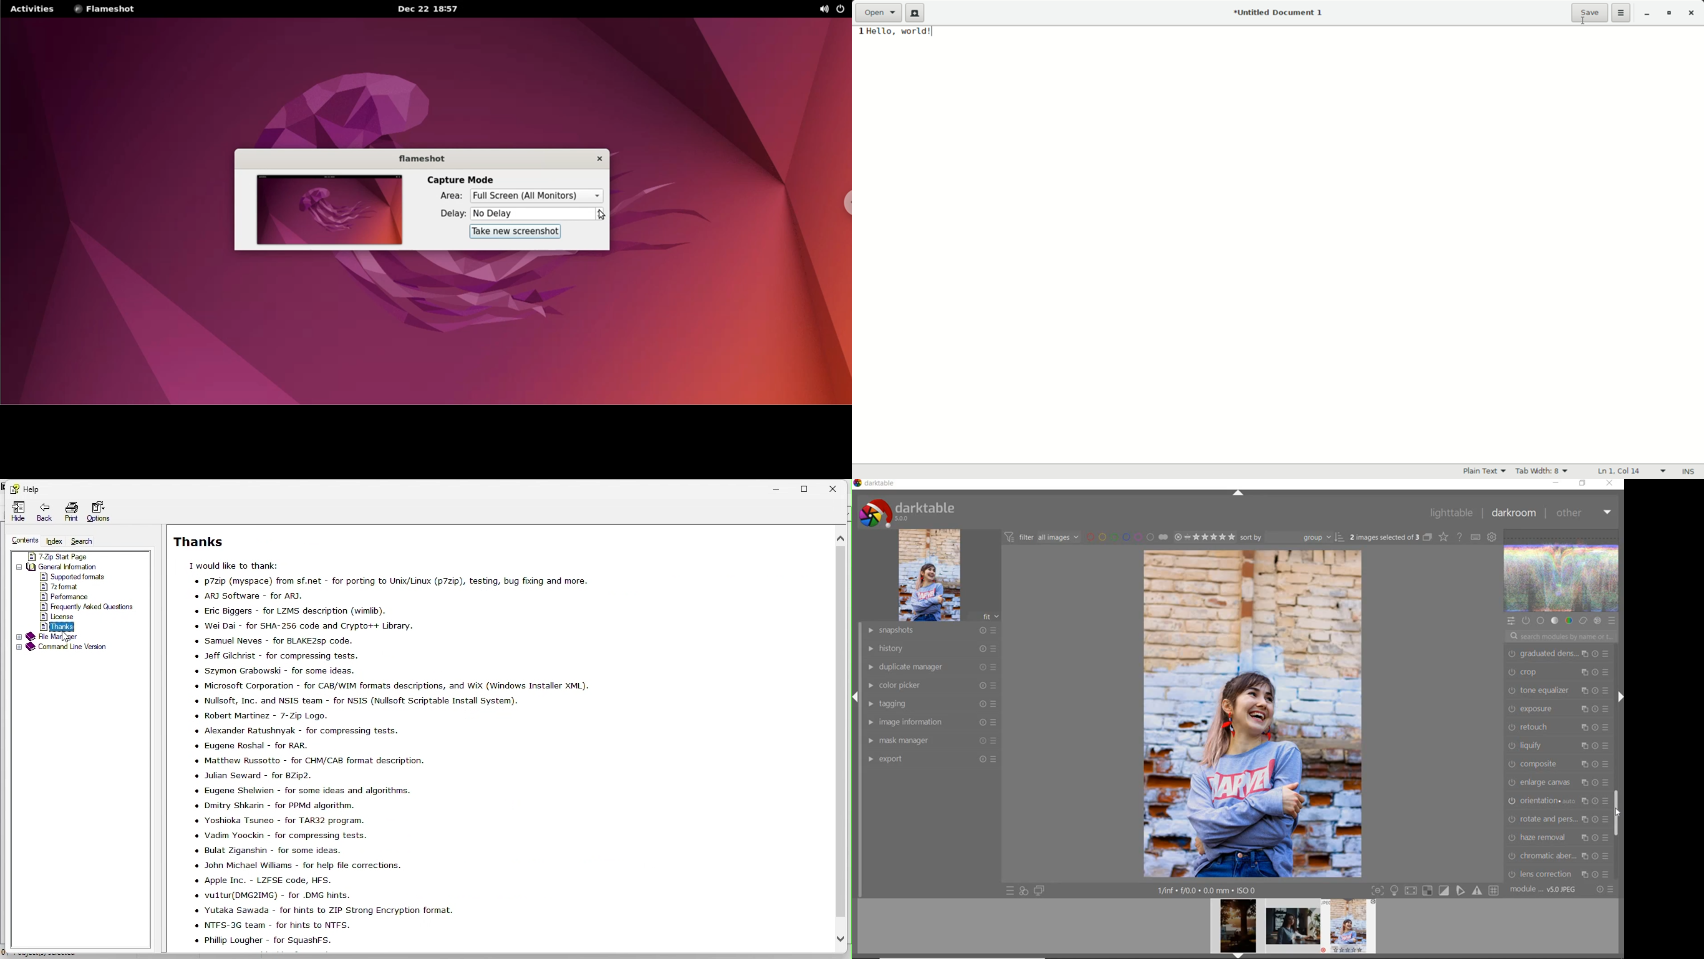 This screenshot has height=980, width=1708. Describe the element at coordinates (31, 9) in the screenshot. I see `activities` at that location.